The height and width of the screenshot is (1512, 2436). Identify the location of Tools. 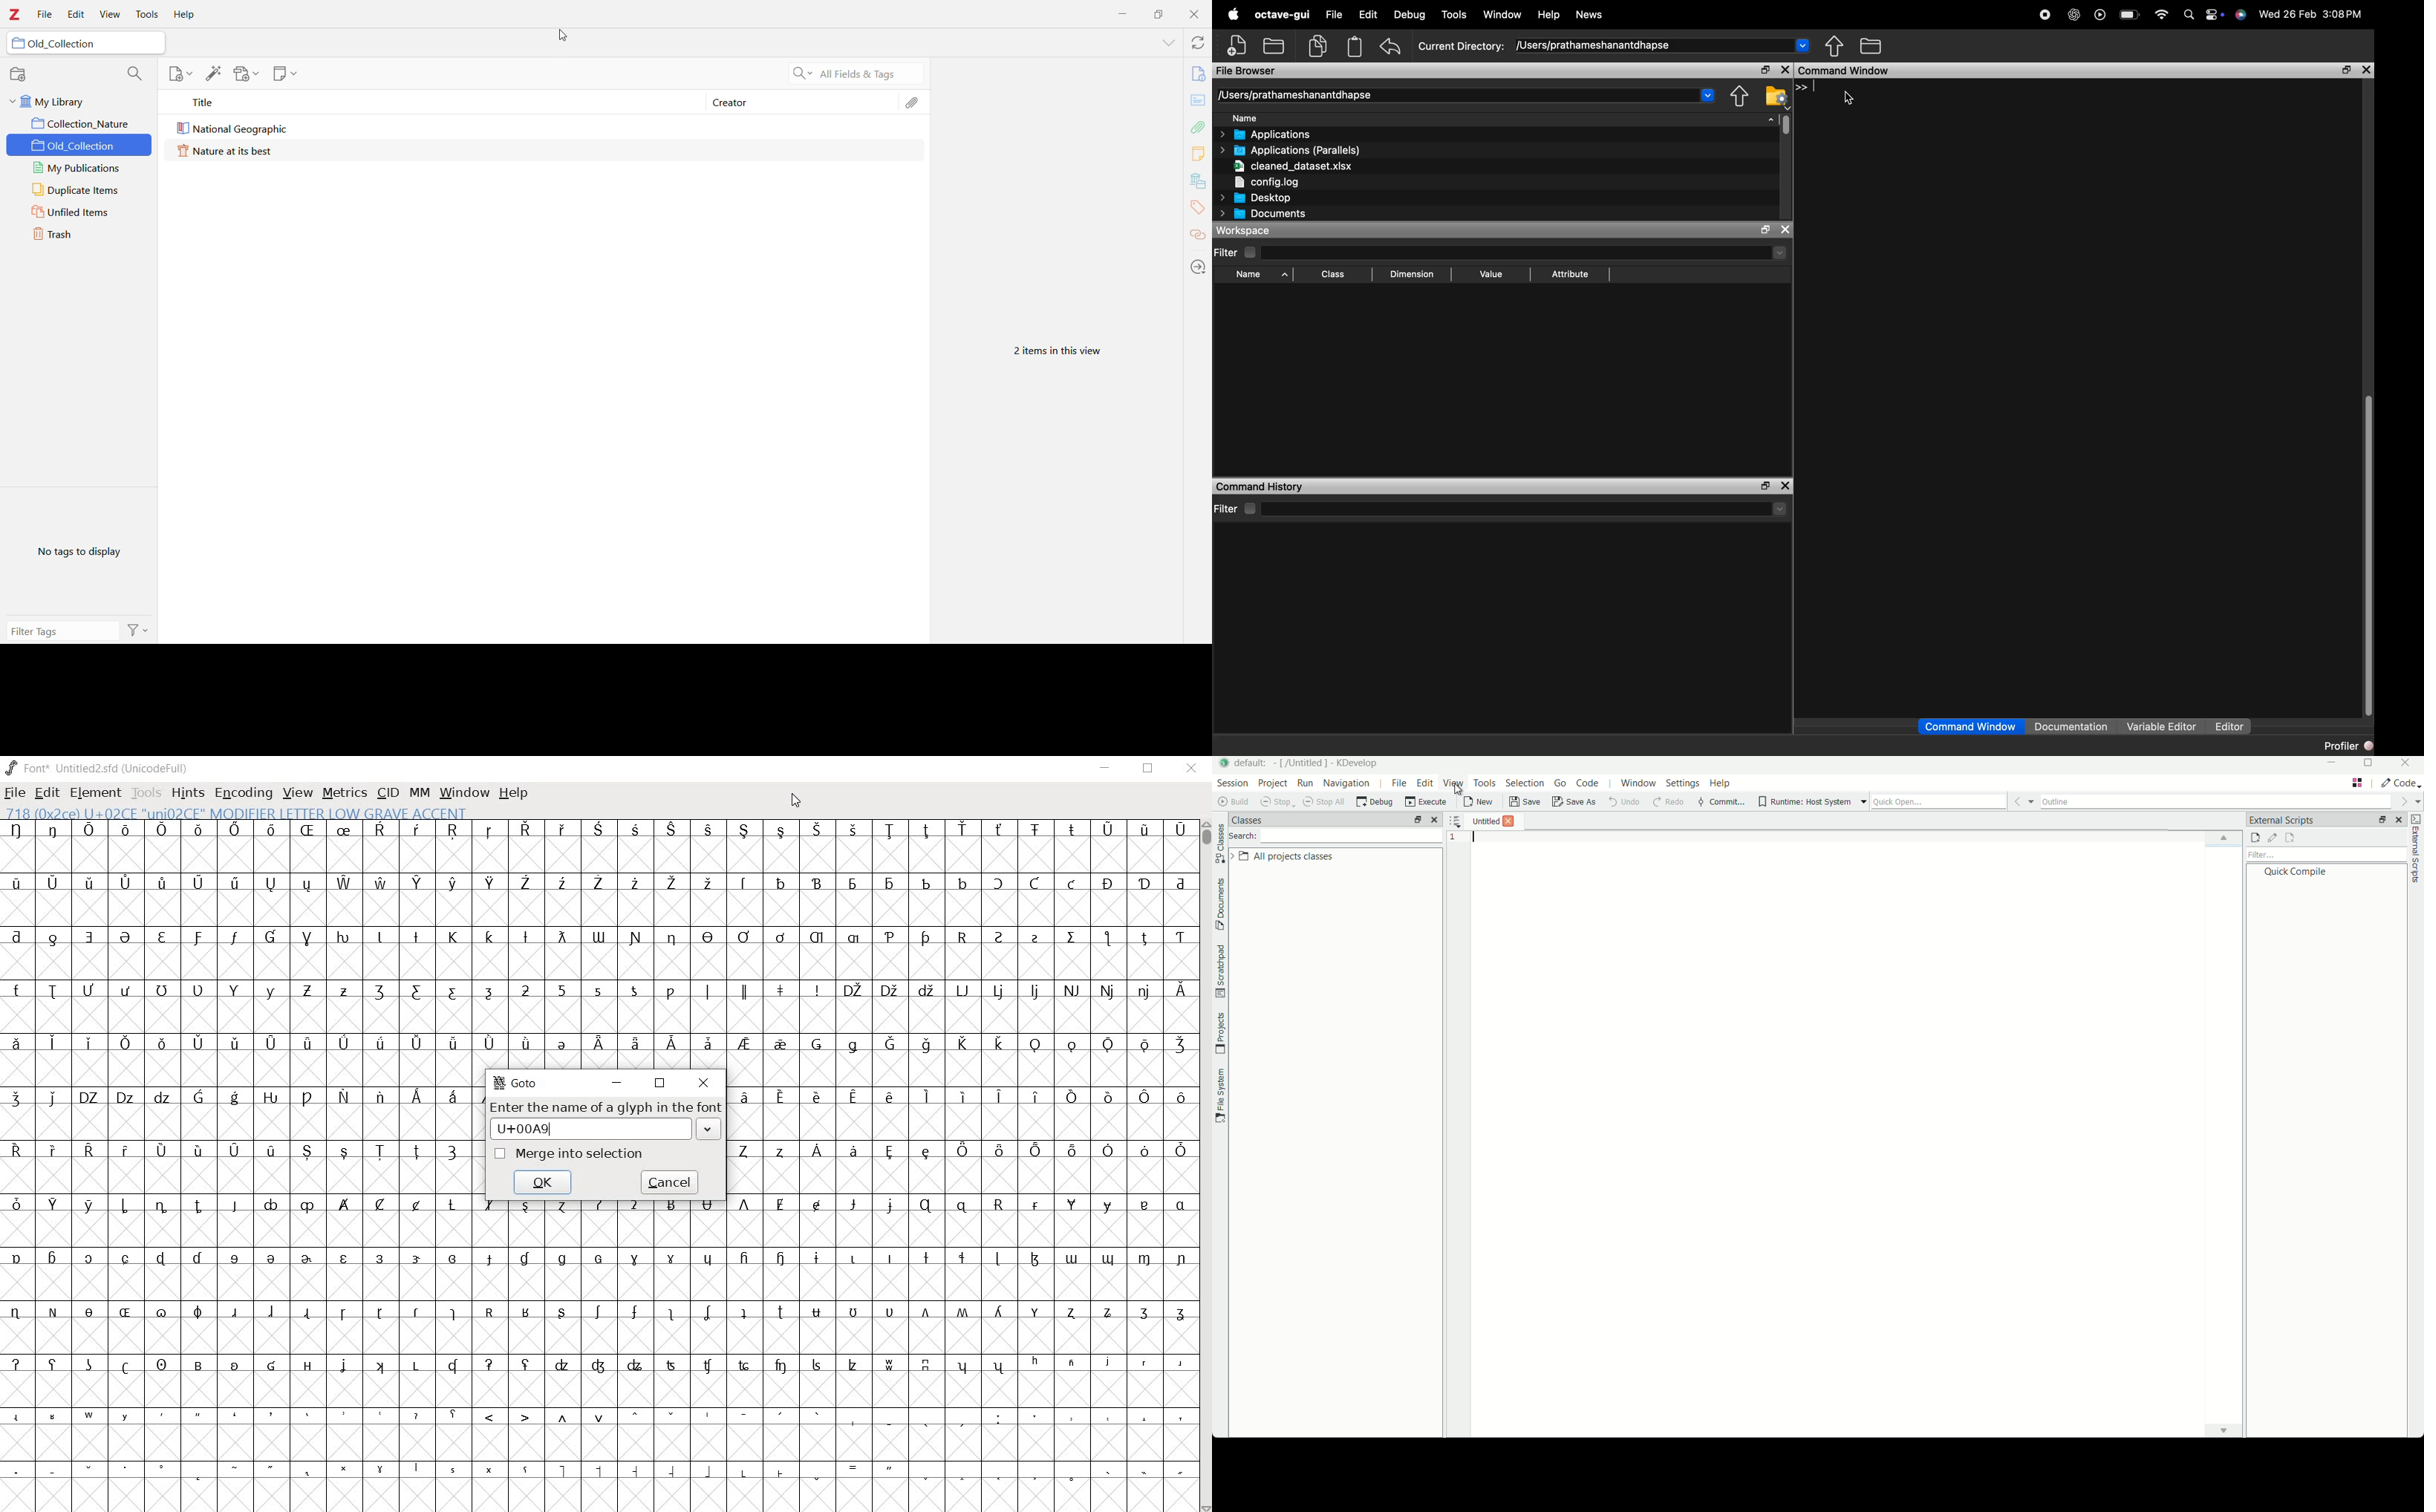
(1456, 16).